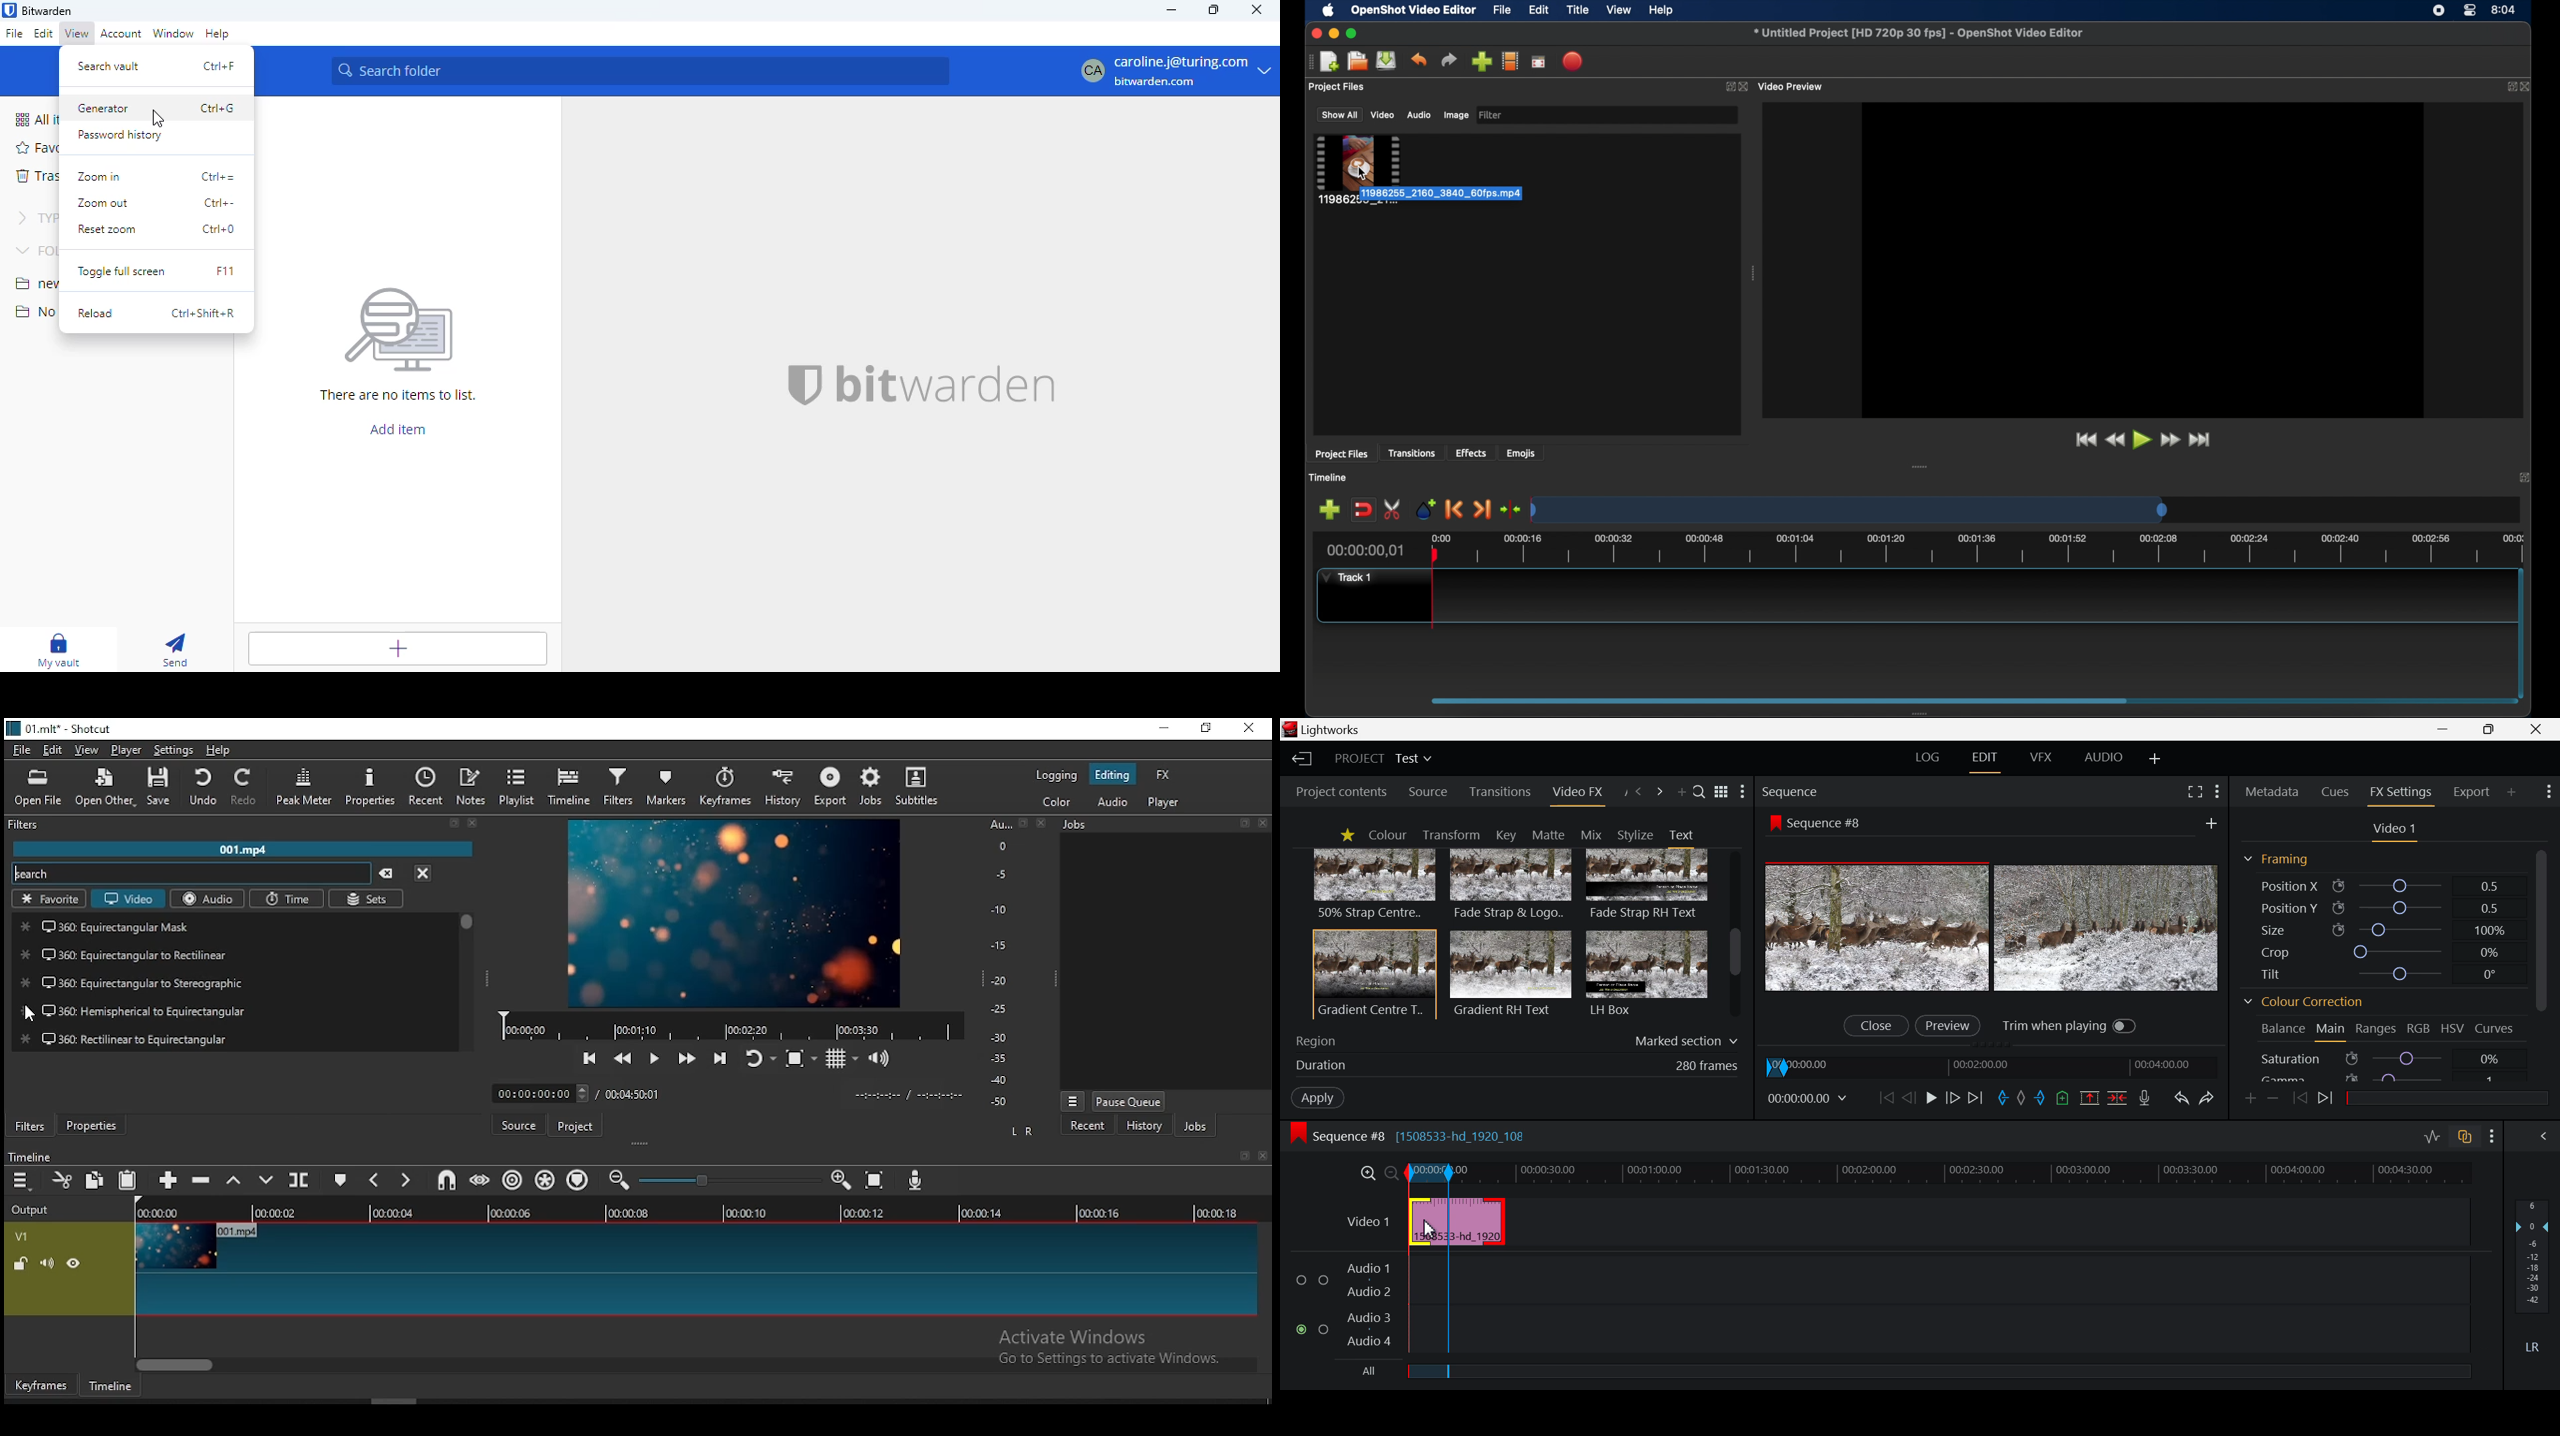 The image size is (2576, 1456). Describe the element at coordinates (220, 66) in the screenshot. I see `shortcut for search vault` at that location.